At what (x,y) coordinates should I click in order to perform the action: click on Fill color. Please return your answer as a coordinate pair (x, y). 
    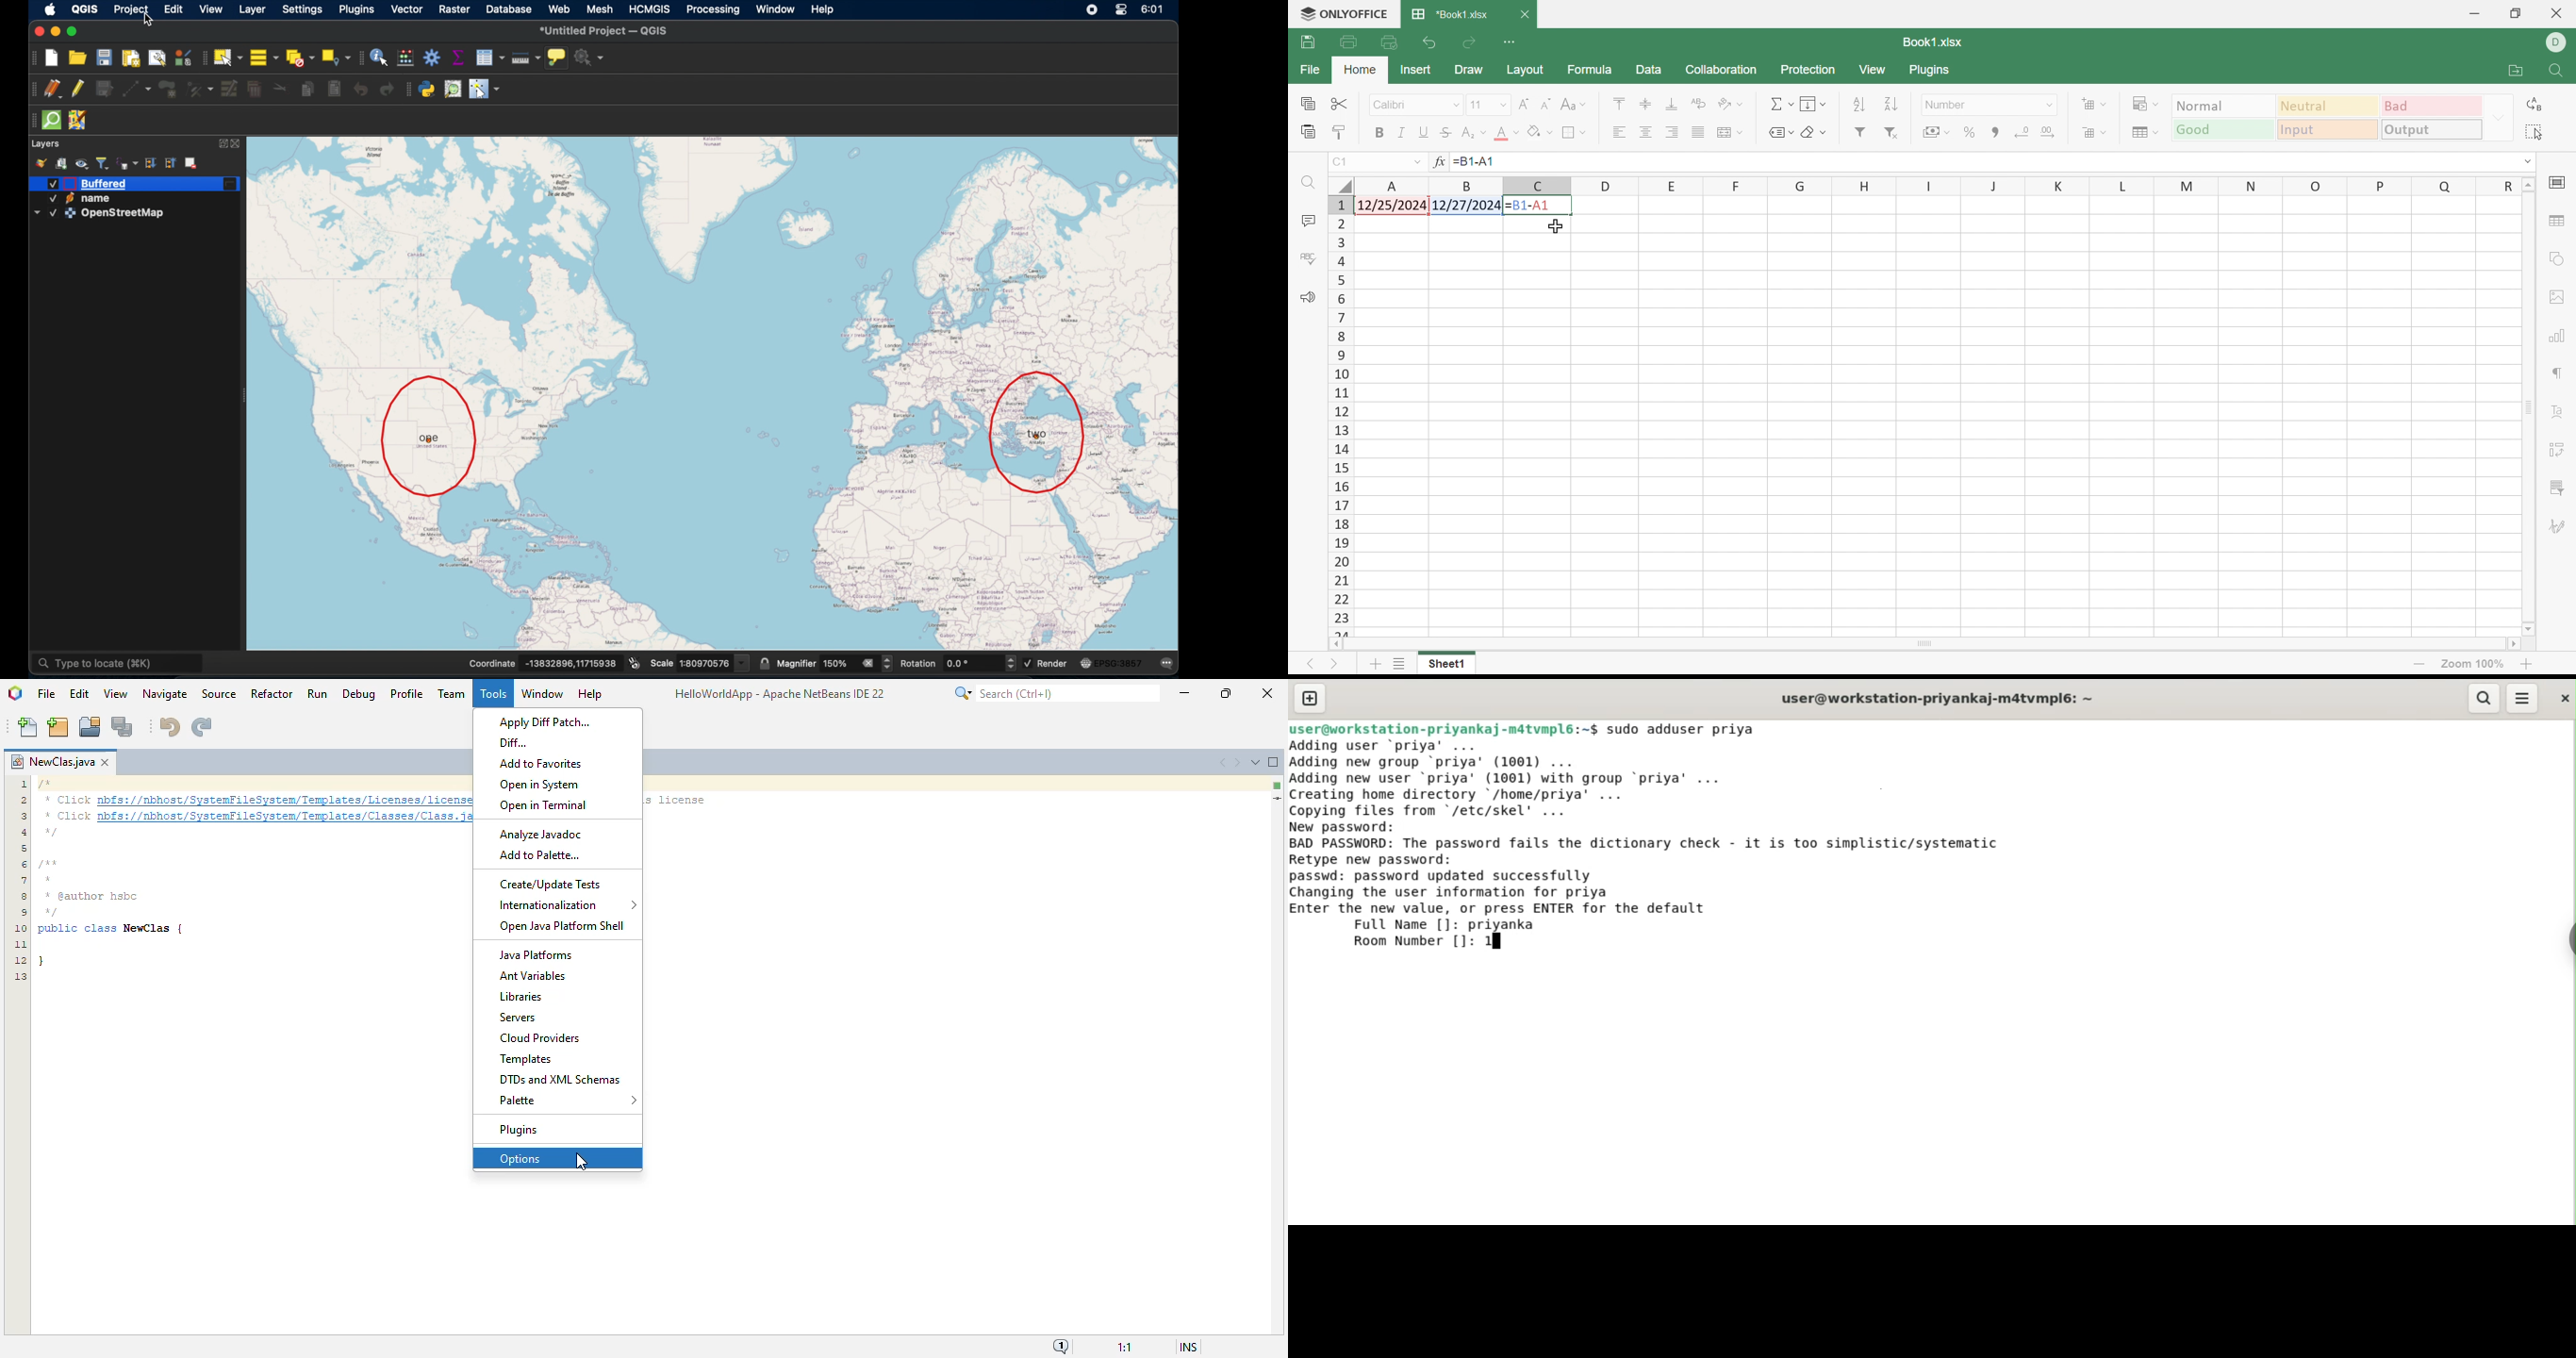
    Looking at the image, I should click on (1507, 134).